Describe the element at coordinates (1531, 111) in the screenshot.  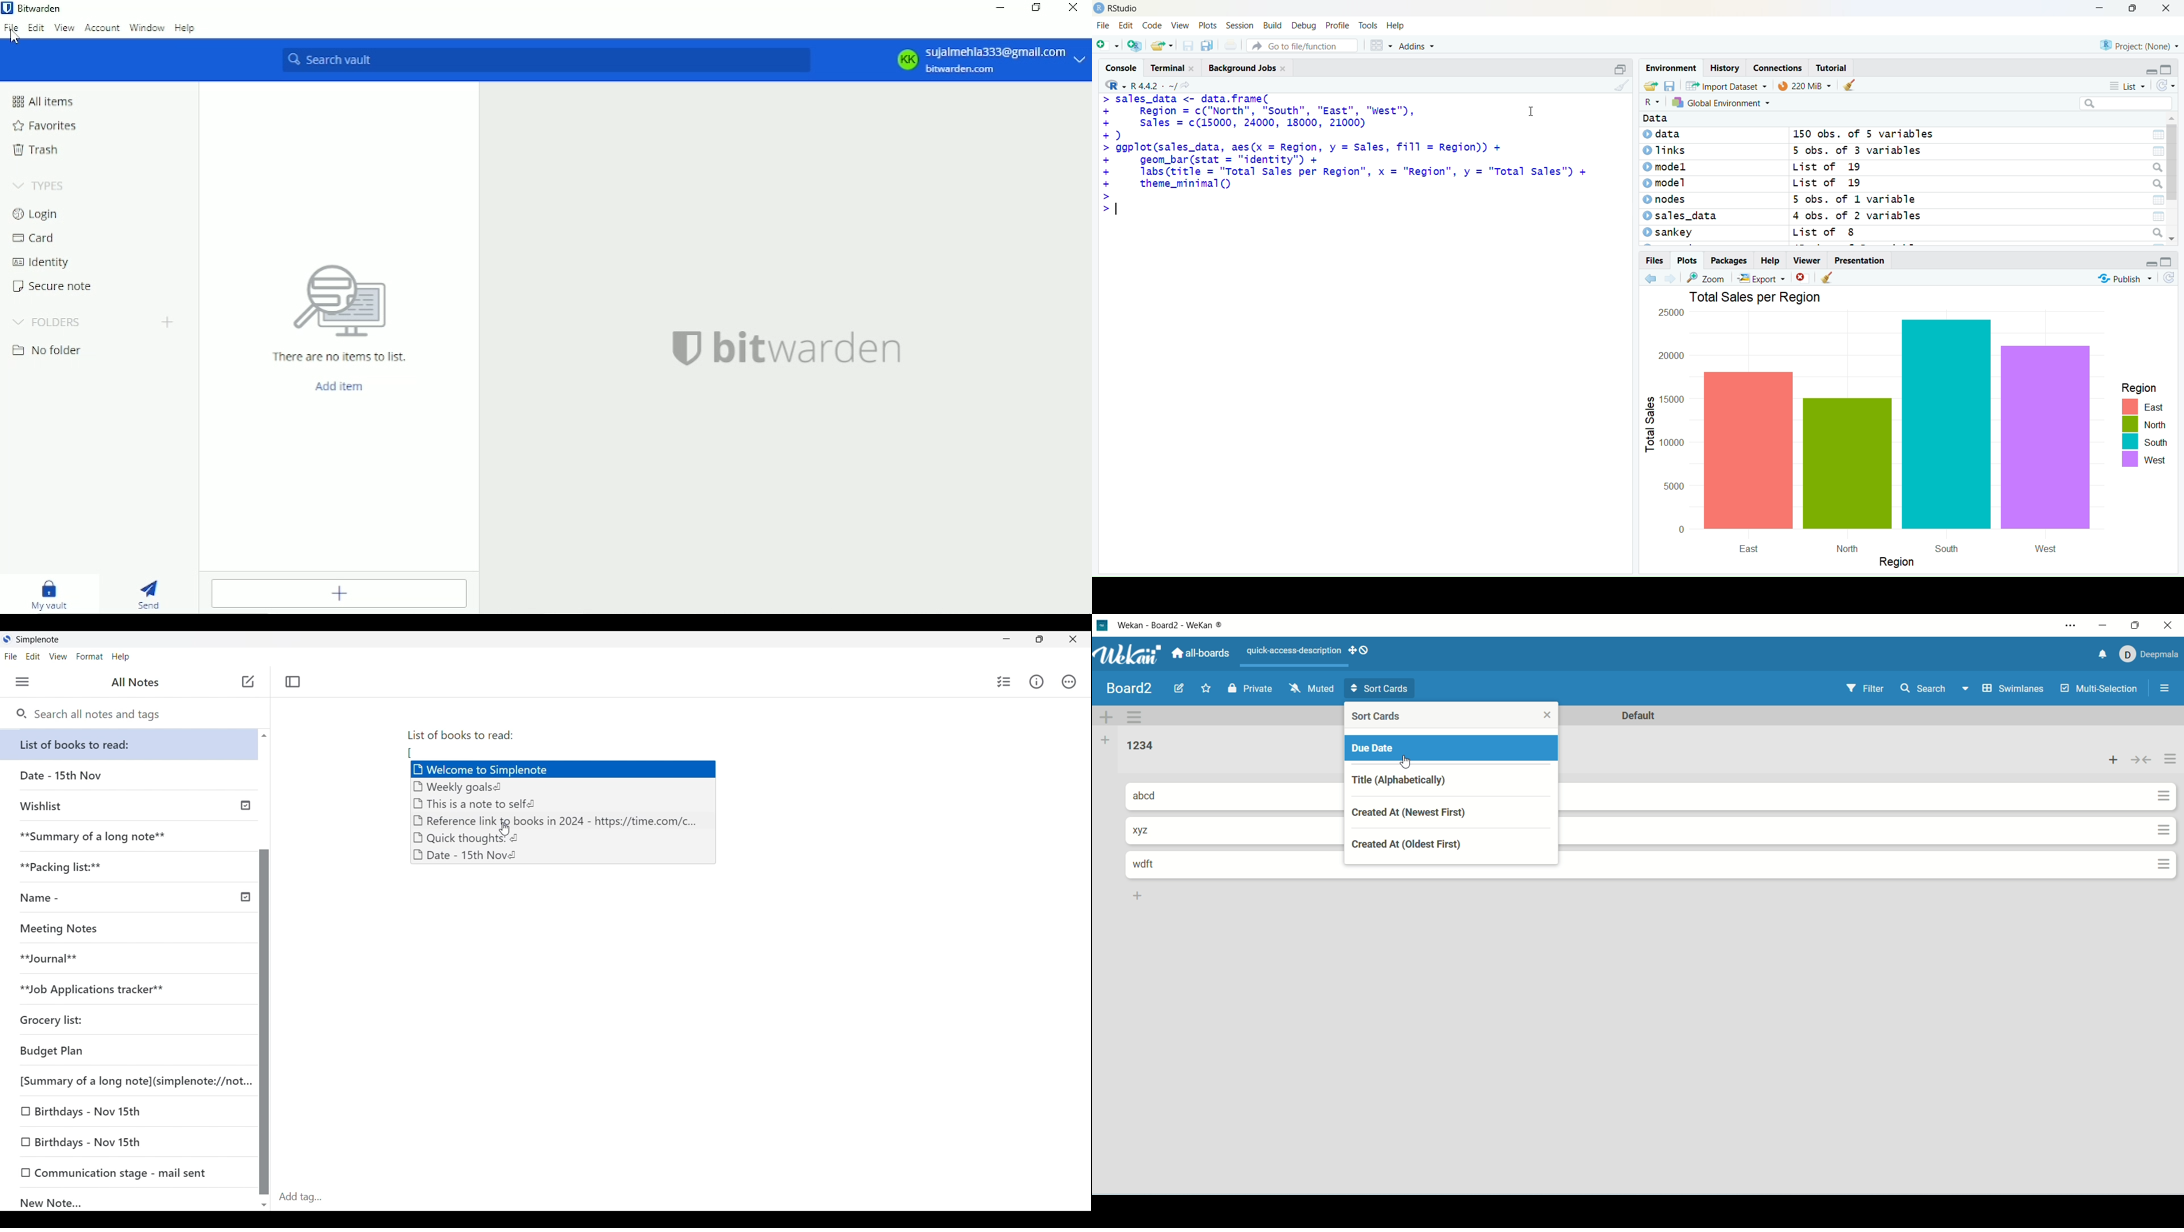
I see `cursor` at that location.